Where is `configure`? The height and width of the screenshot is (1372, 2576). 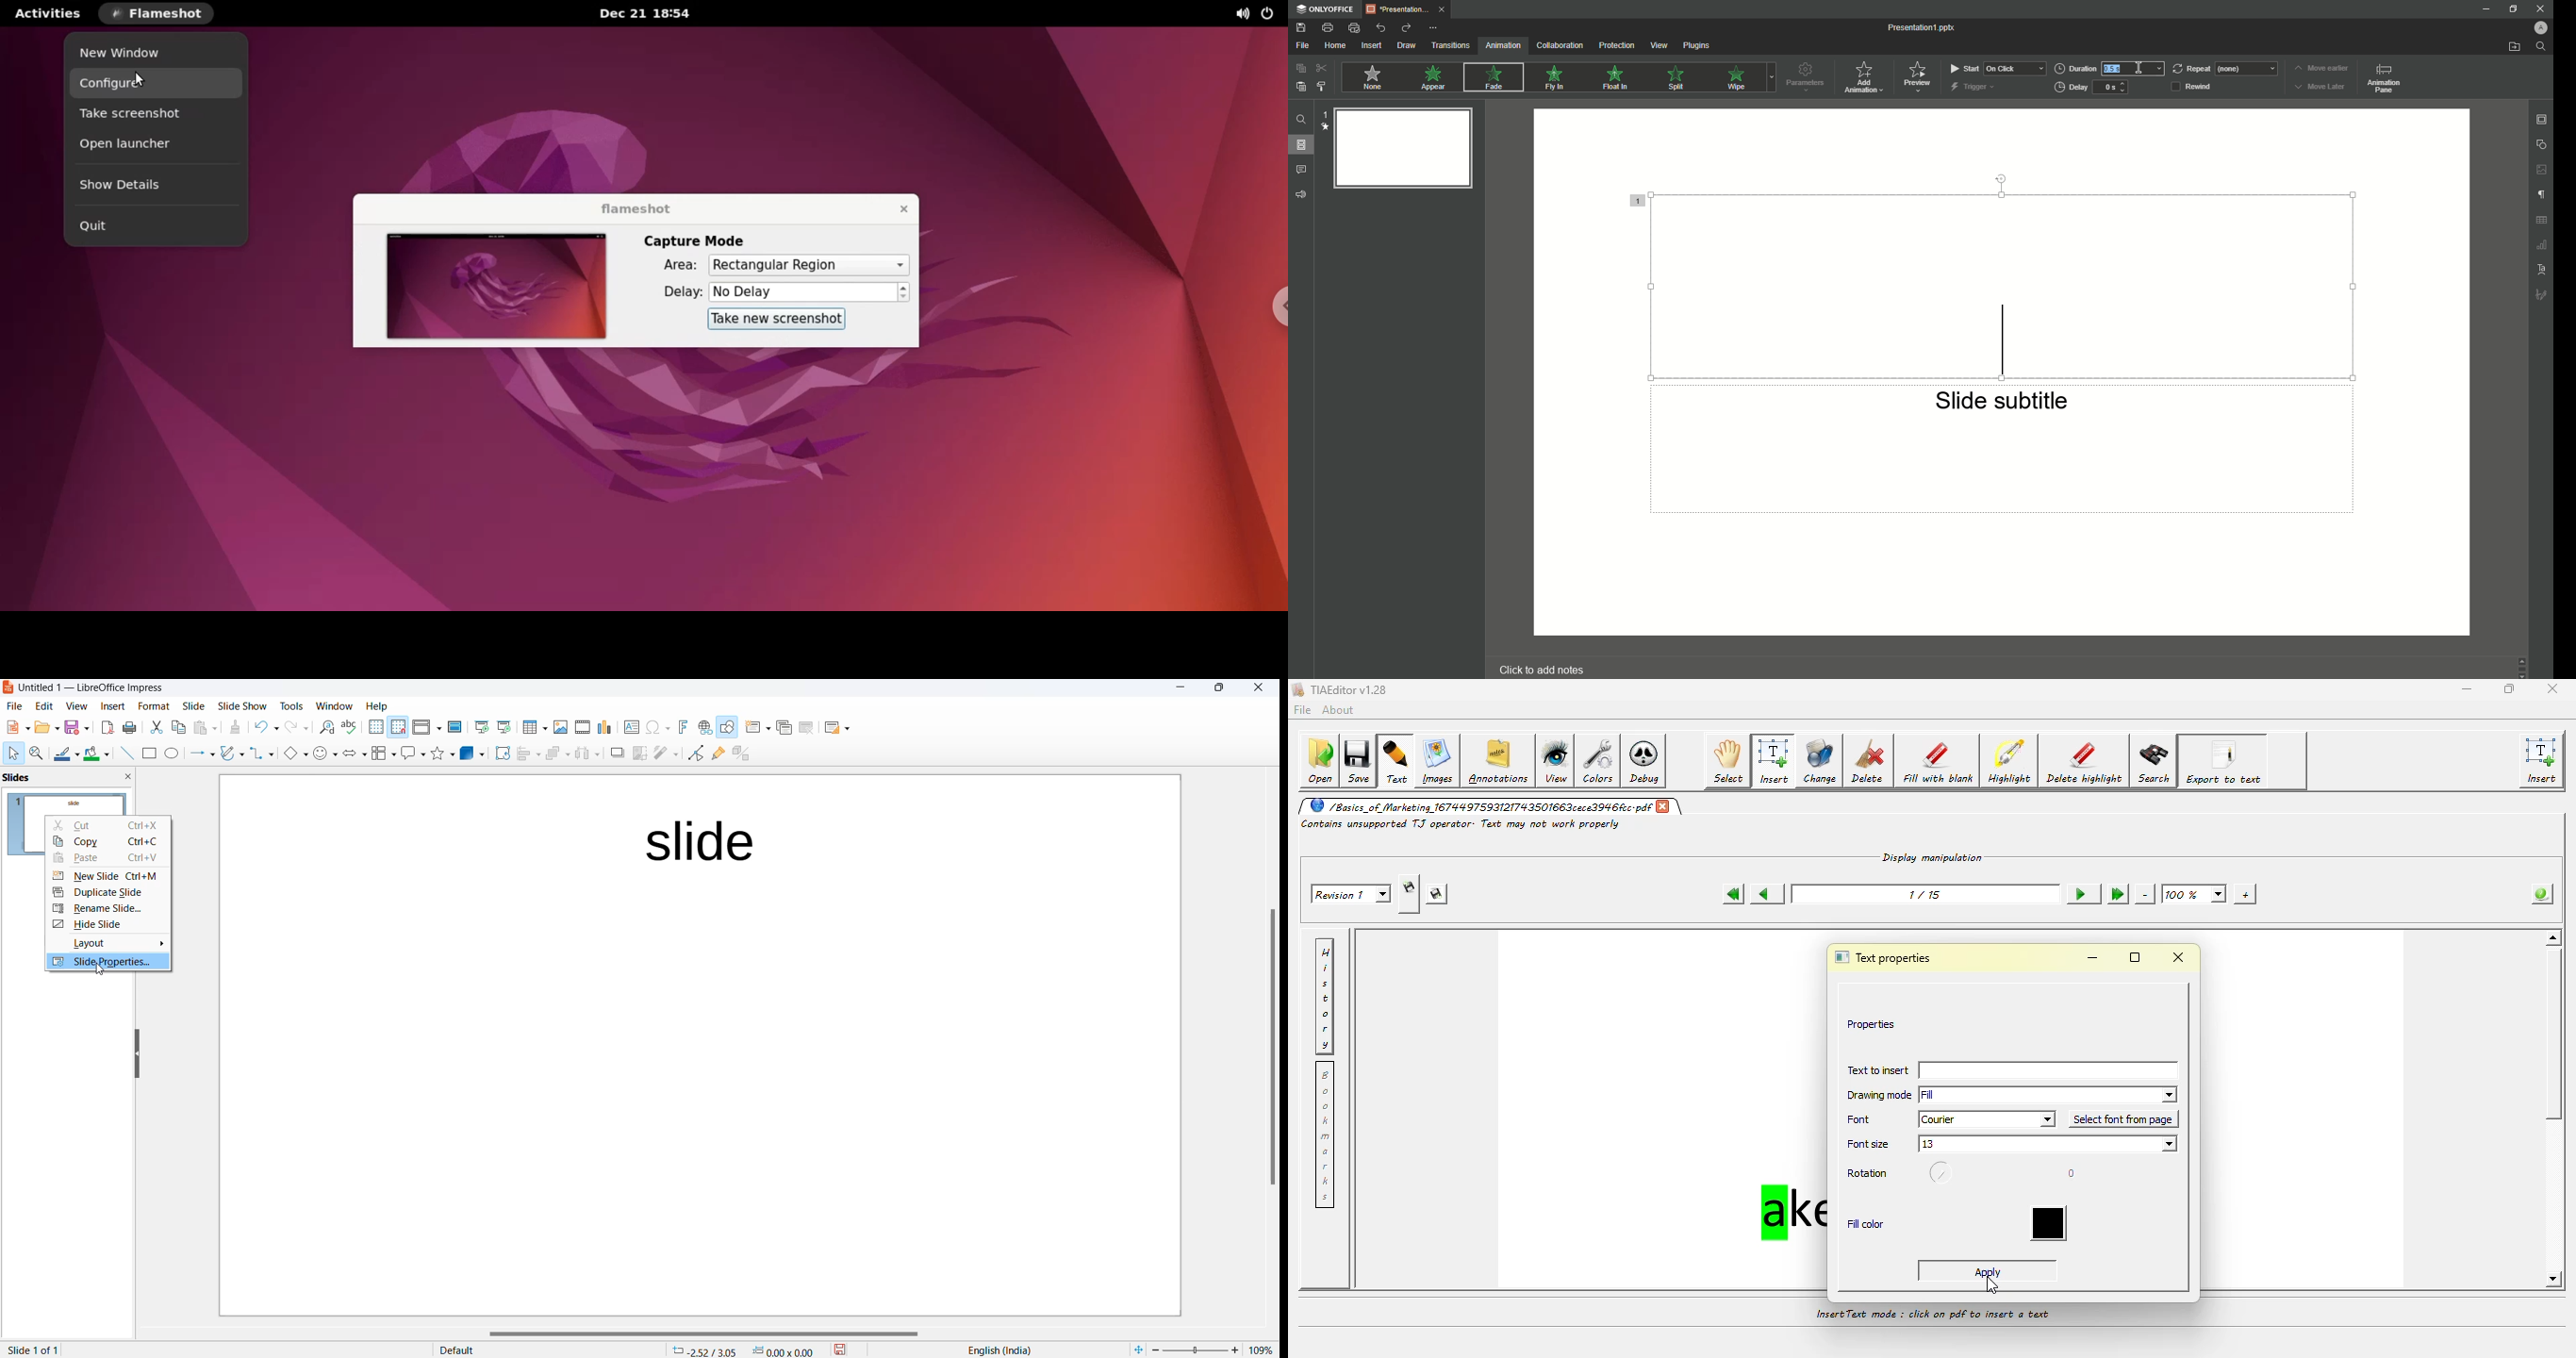 configure is located at coordinates (152, 85).